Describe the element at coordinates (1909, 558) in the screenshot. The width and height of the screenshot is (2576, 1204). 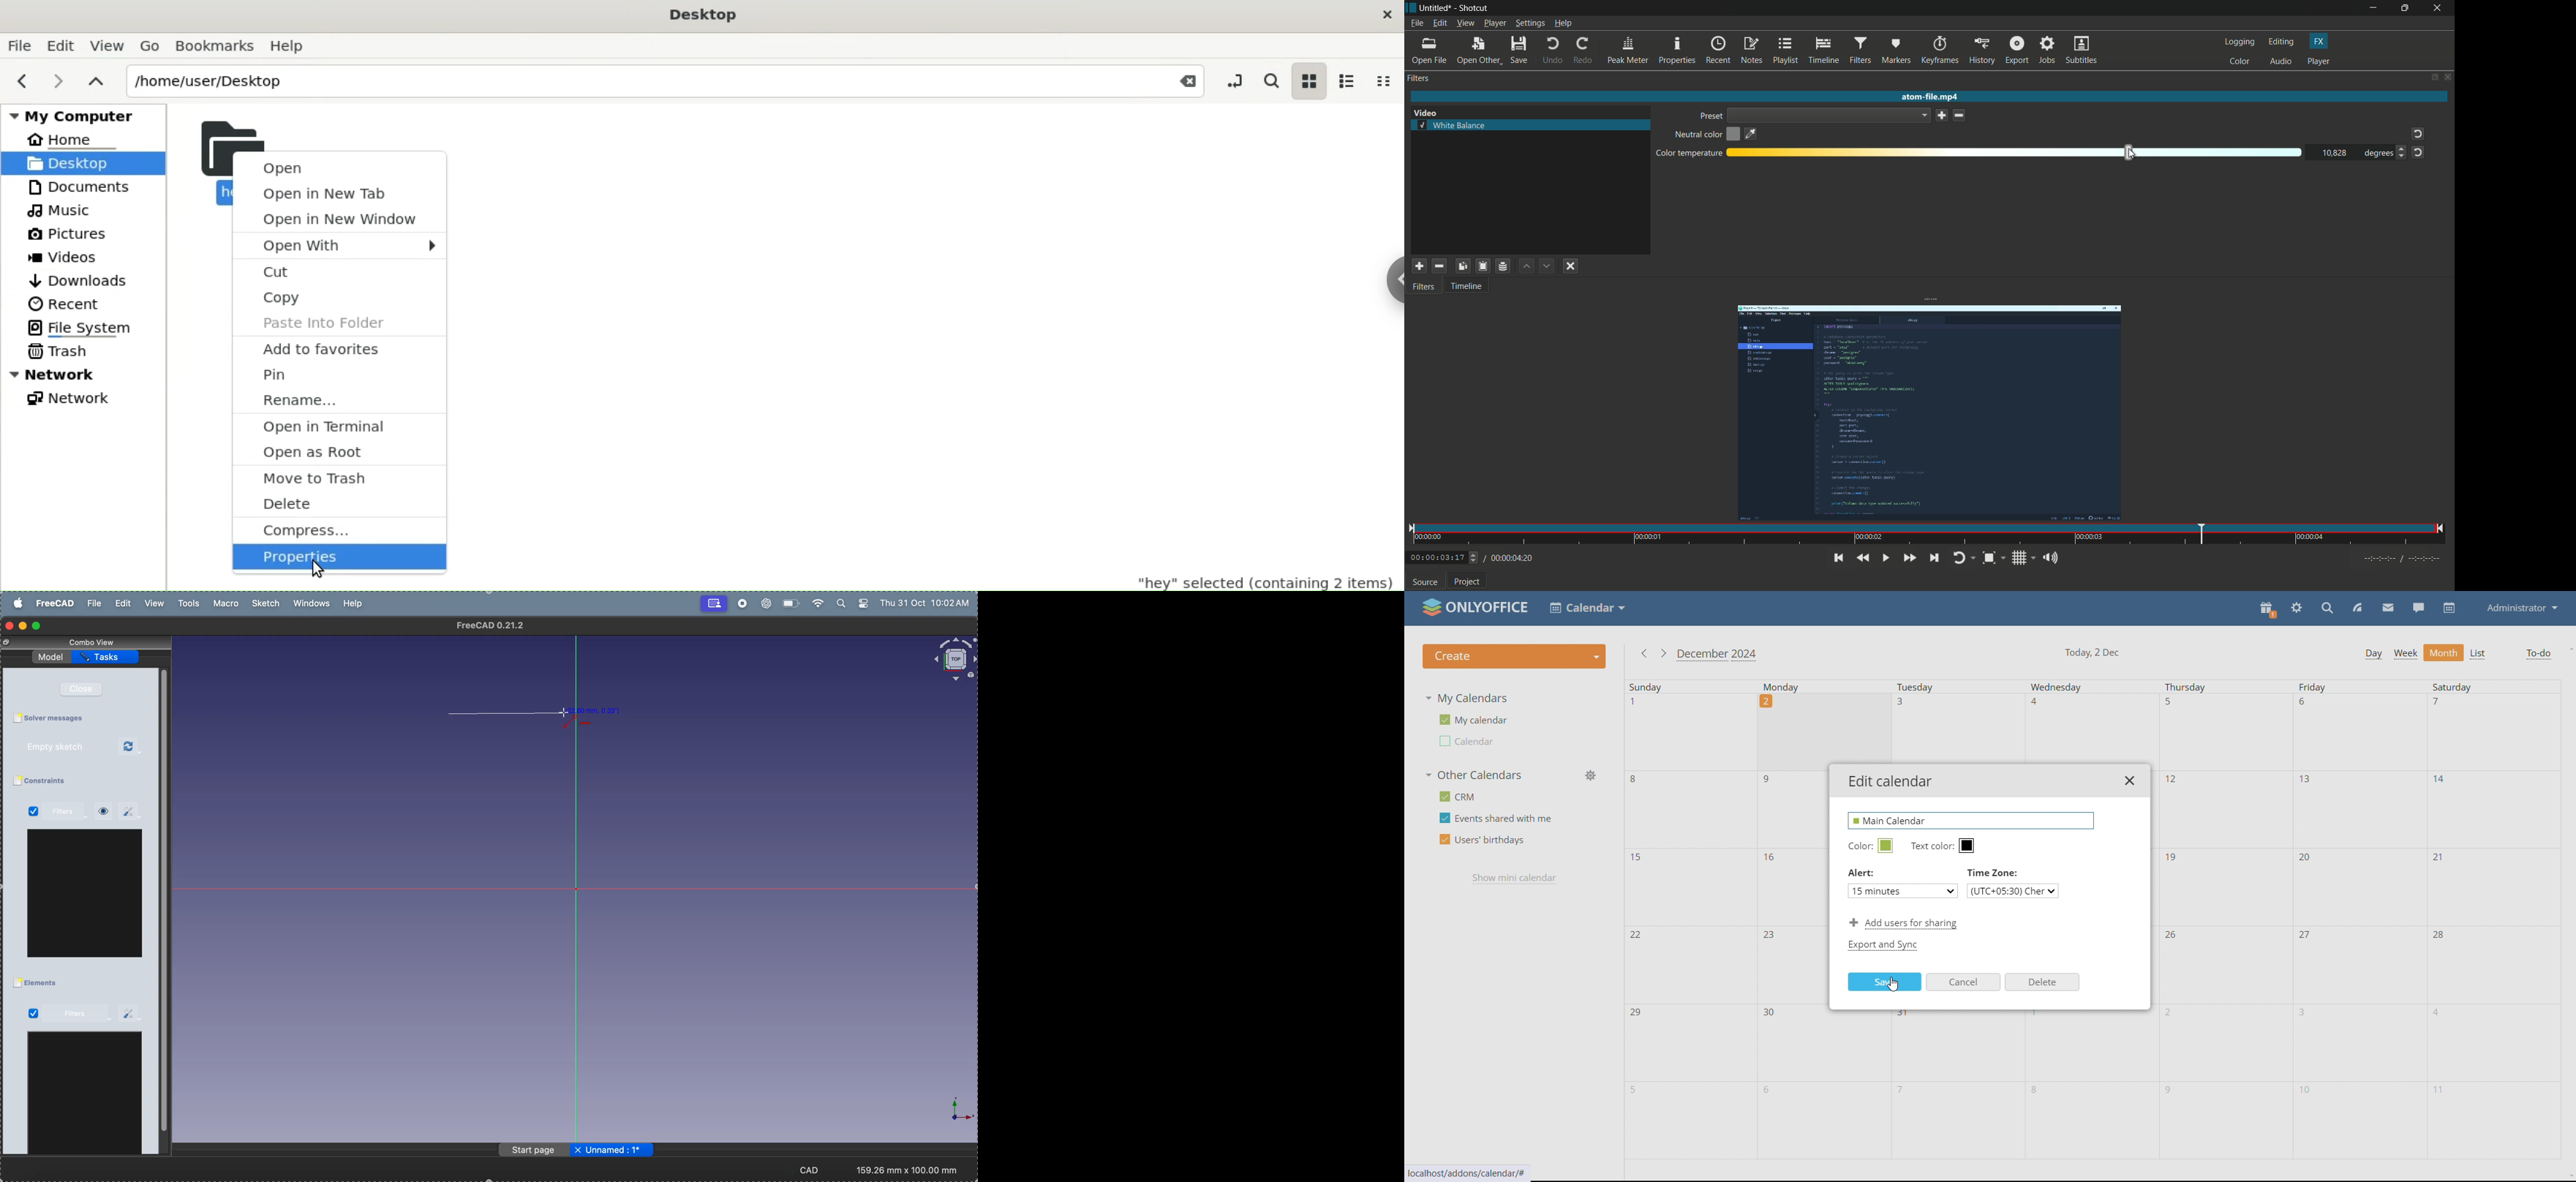
I see `quickly play forward` at that location.